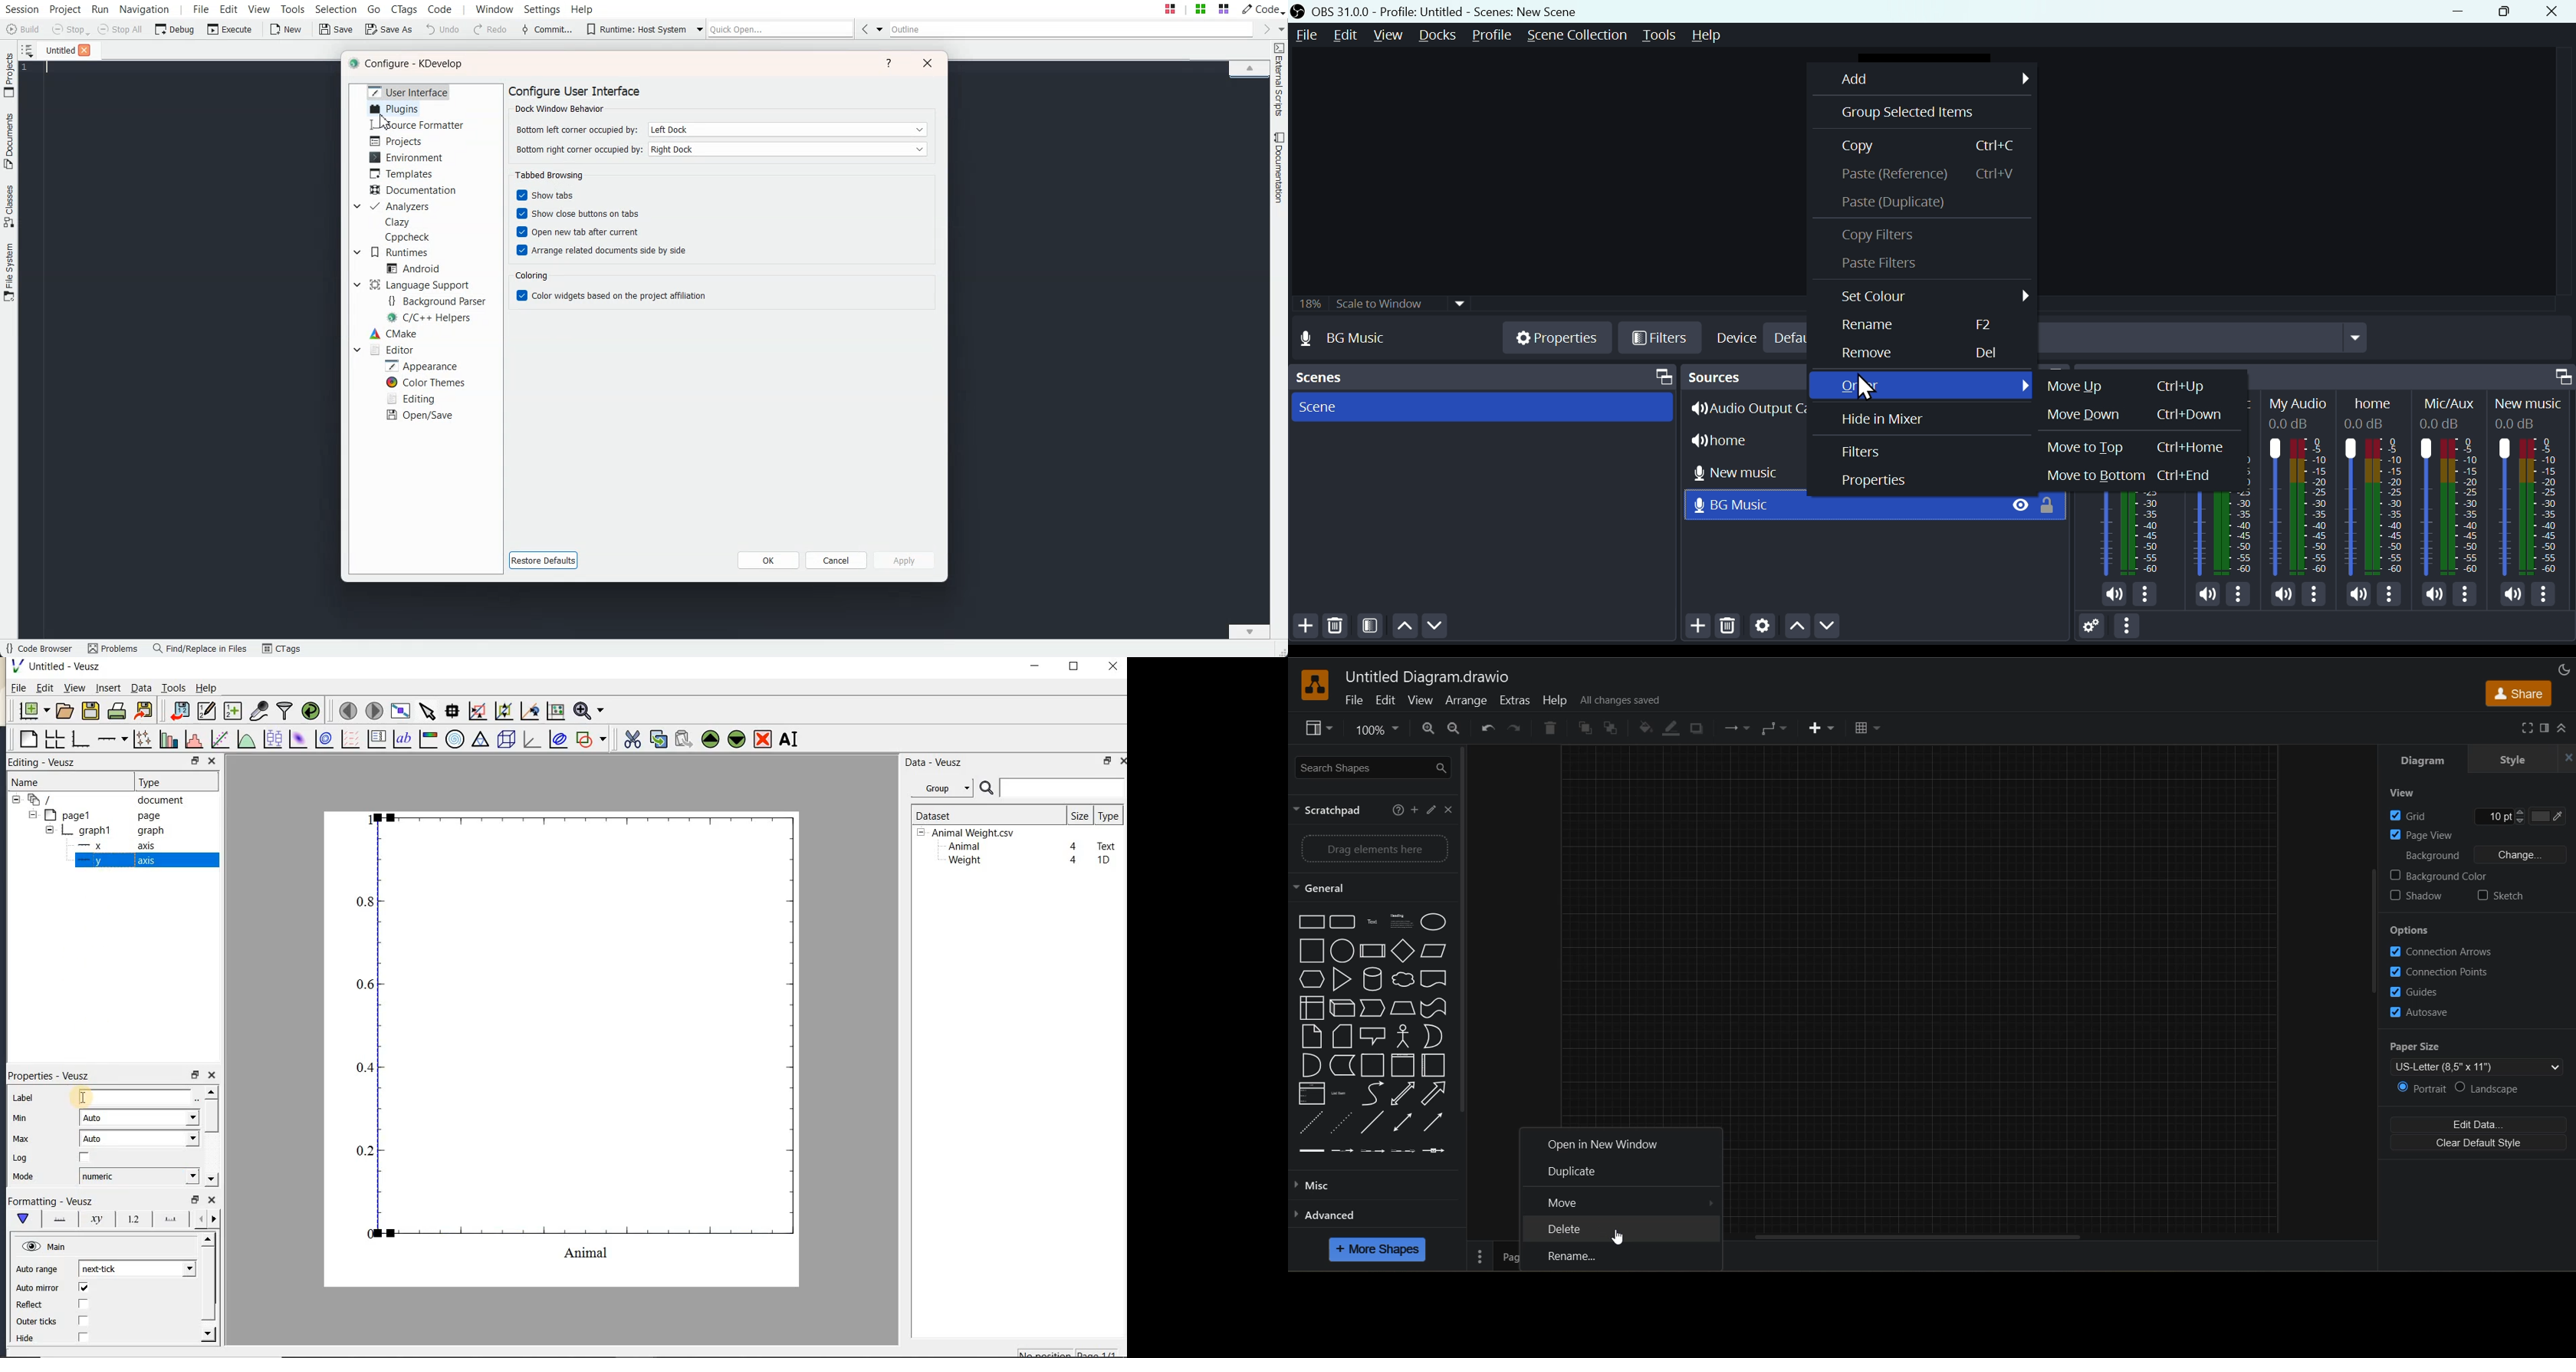 The image size is (2576, 1372). What do you see at coordinates (1109, 761) in the screenshot?
I see `restore` at bounding box center [1109, 761].